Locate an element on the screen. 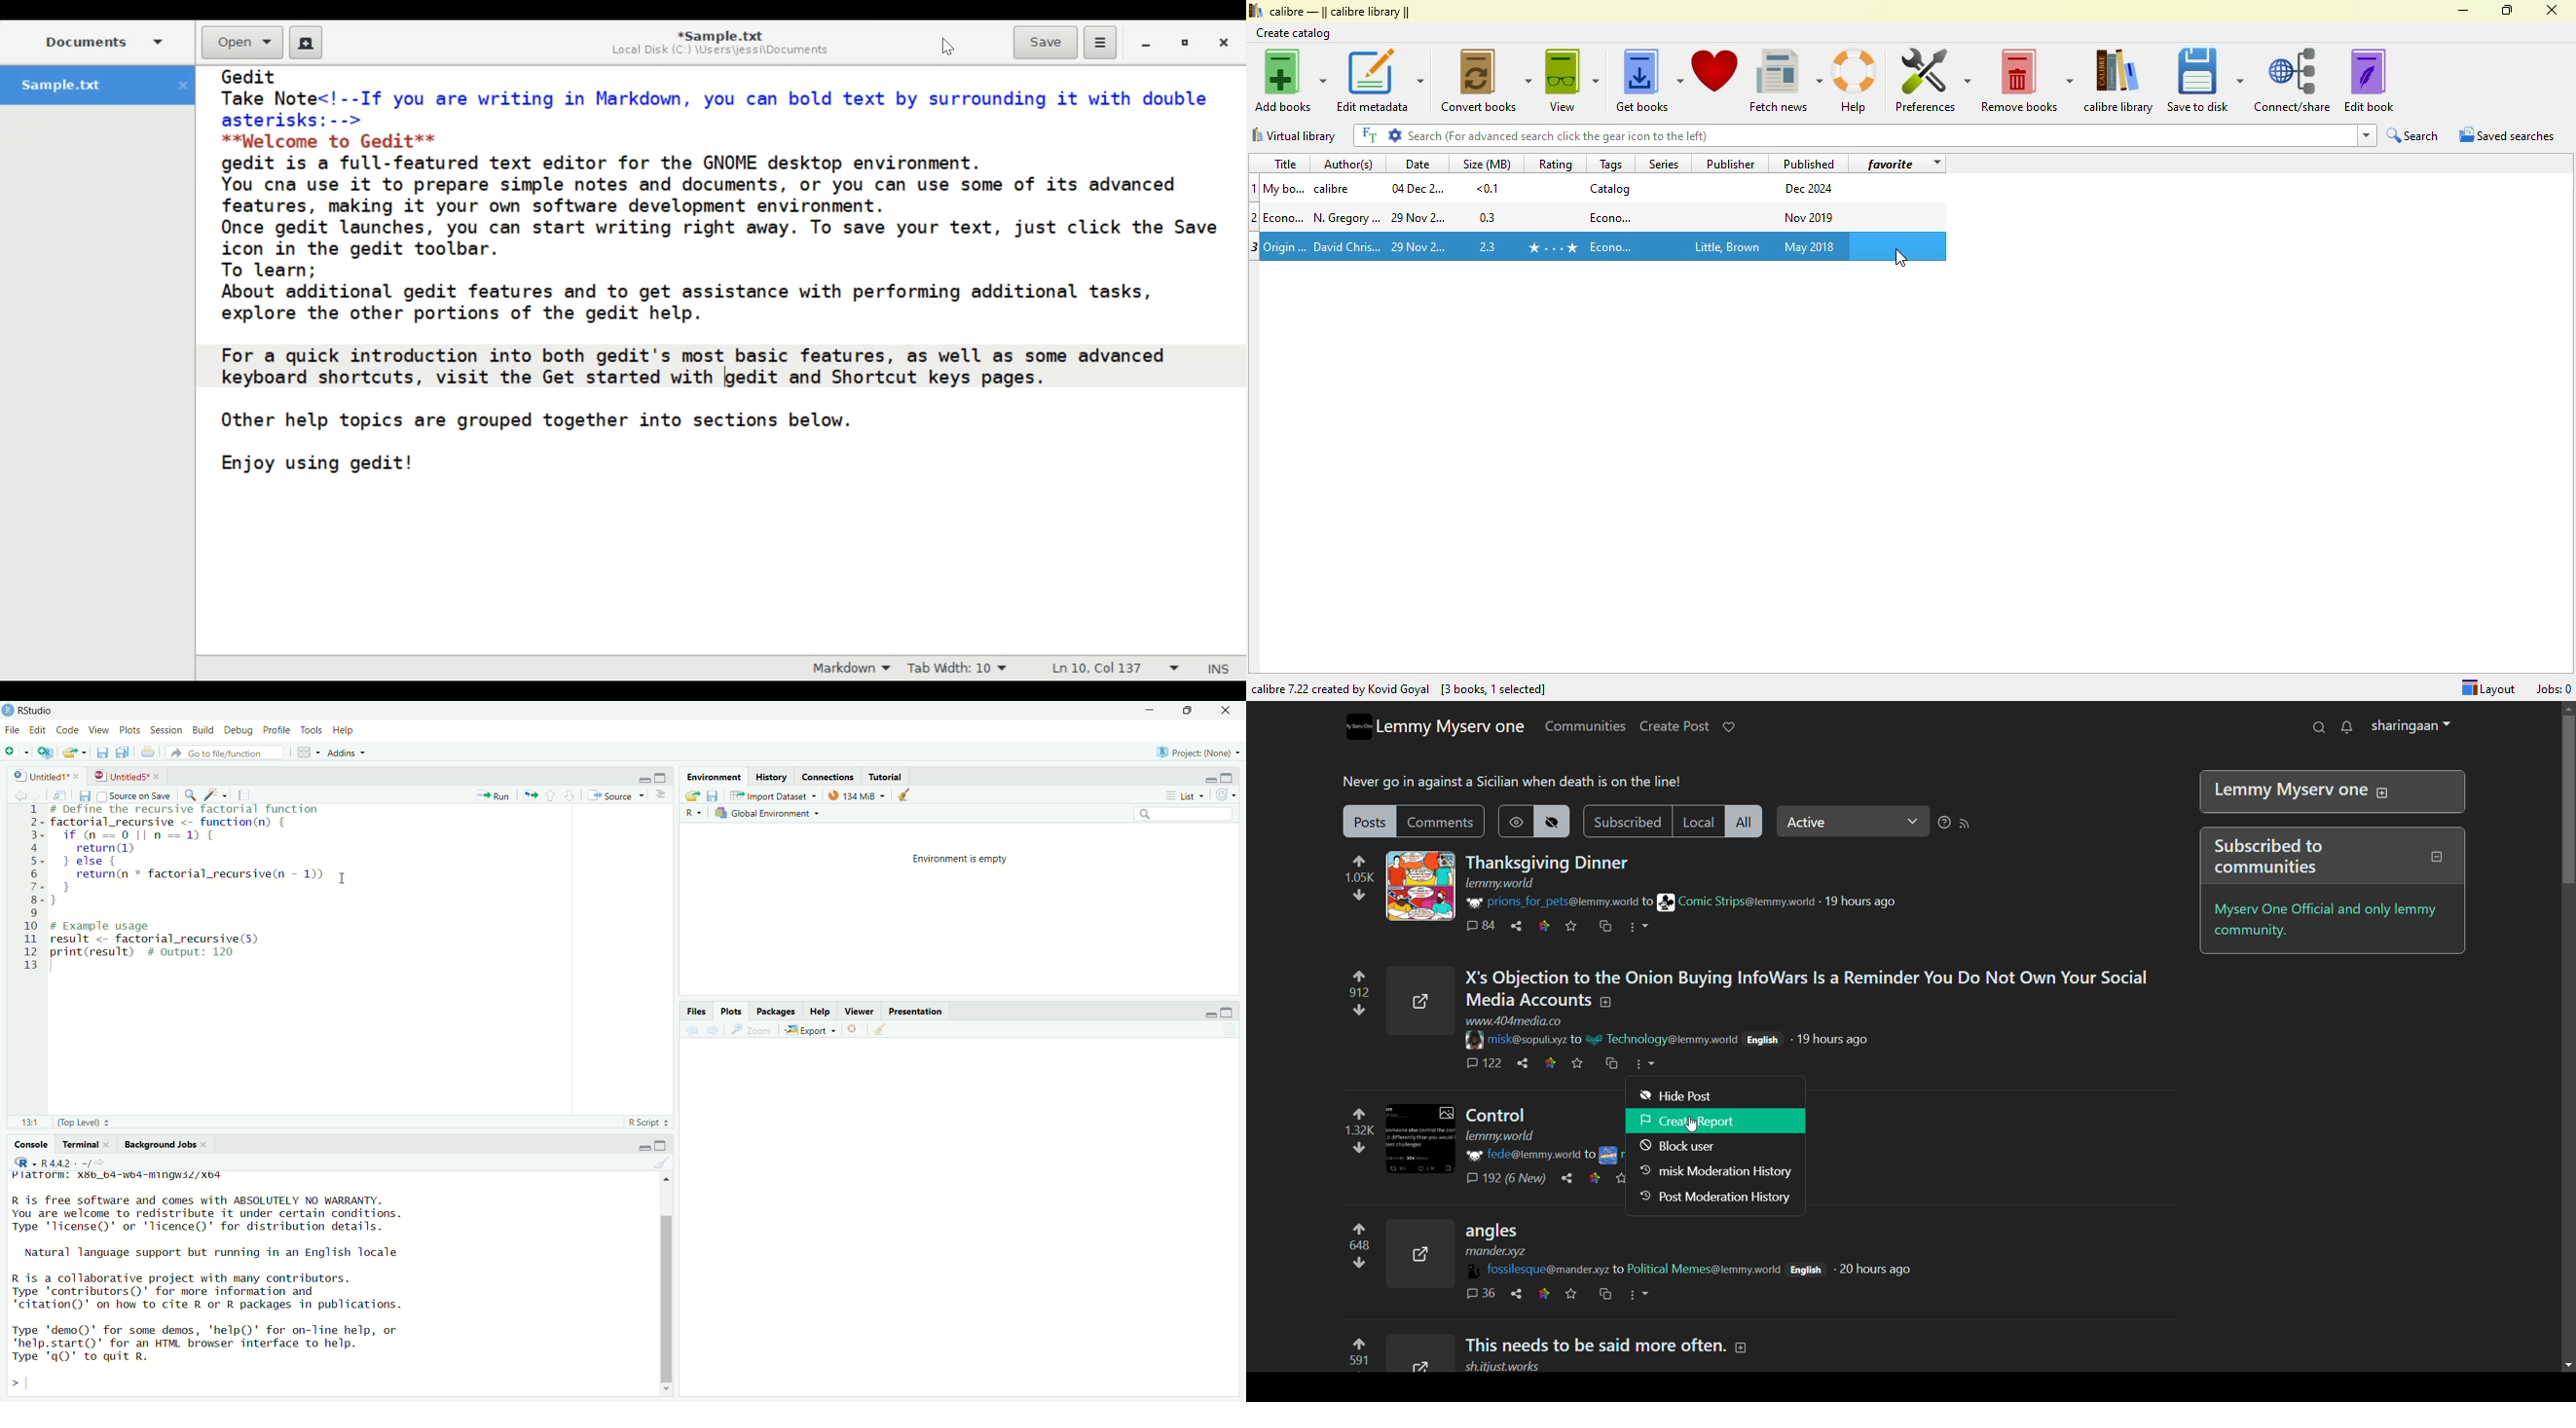 Image resolution: width=2576 pixels, height=1428 pixels. Environment is located at coordinates (714, 775).